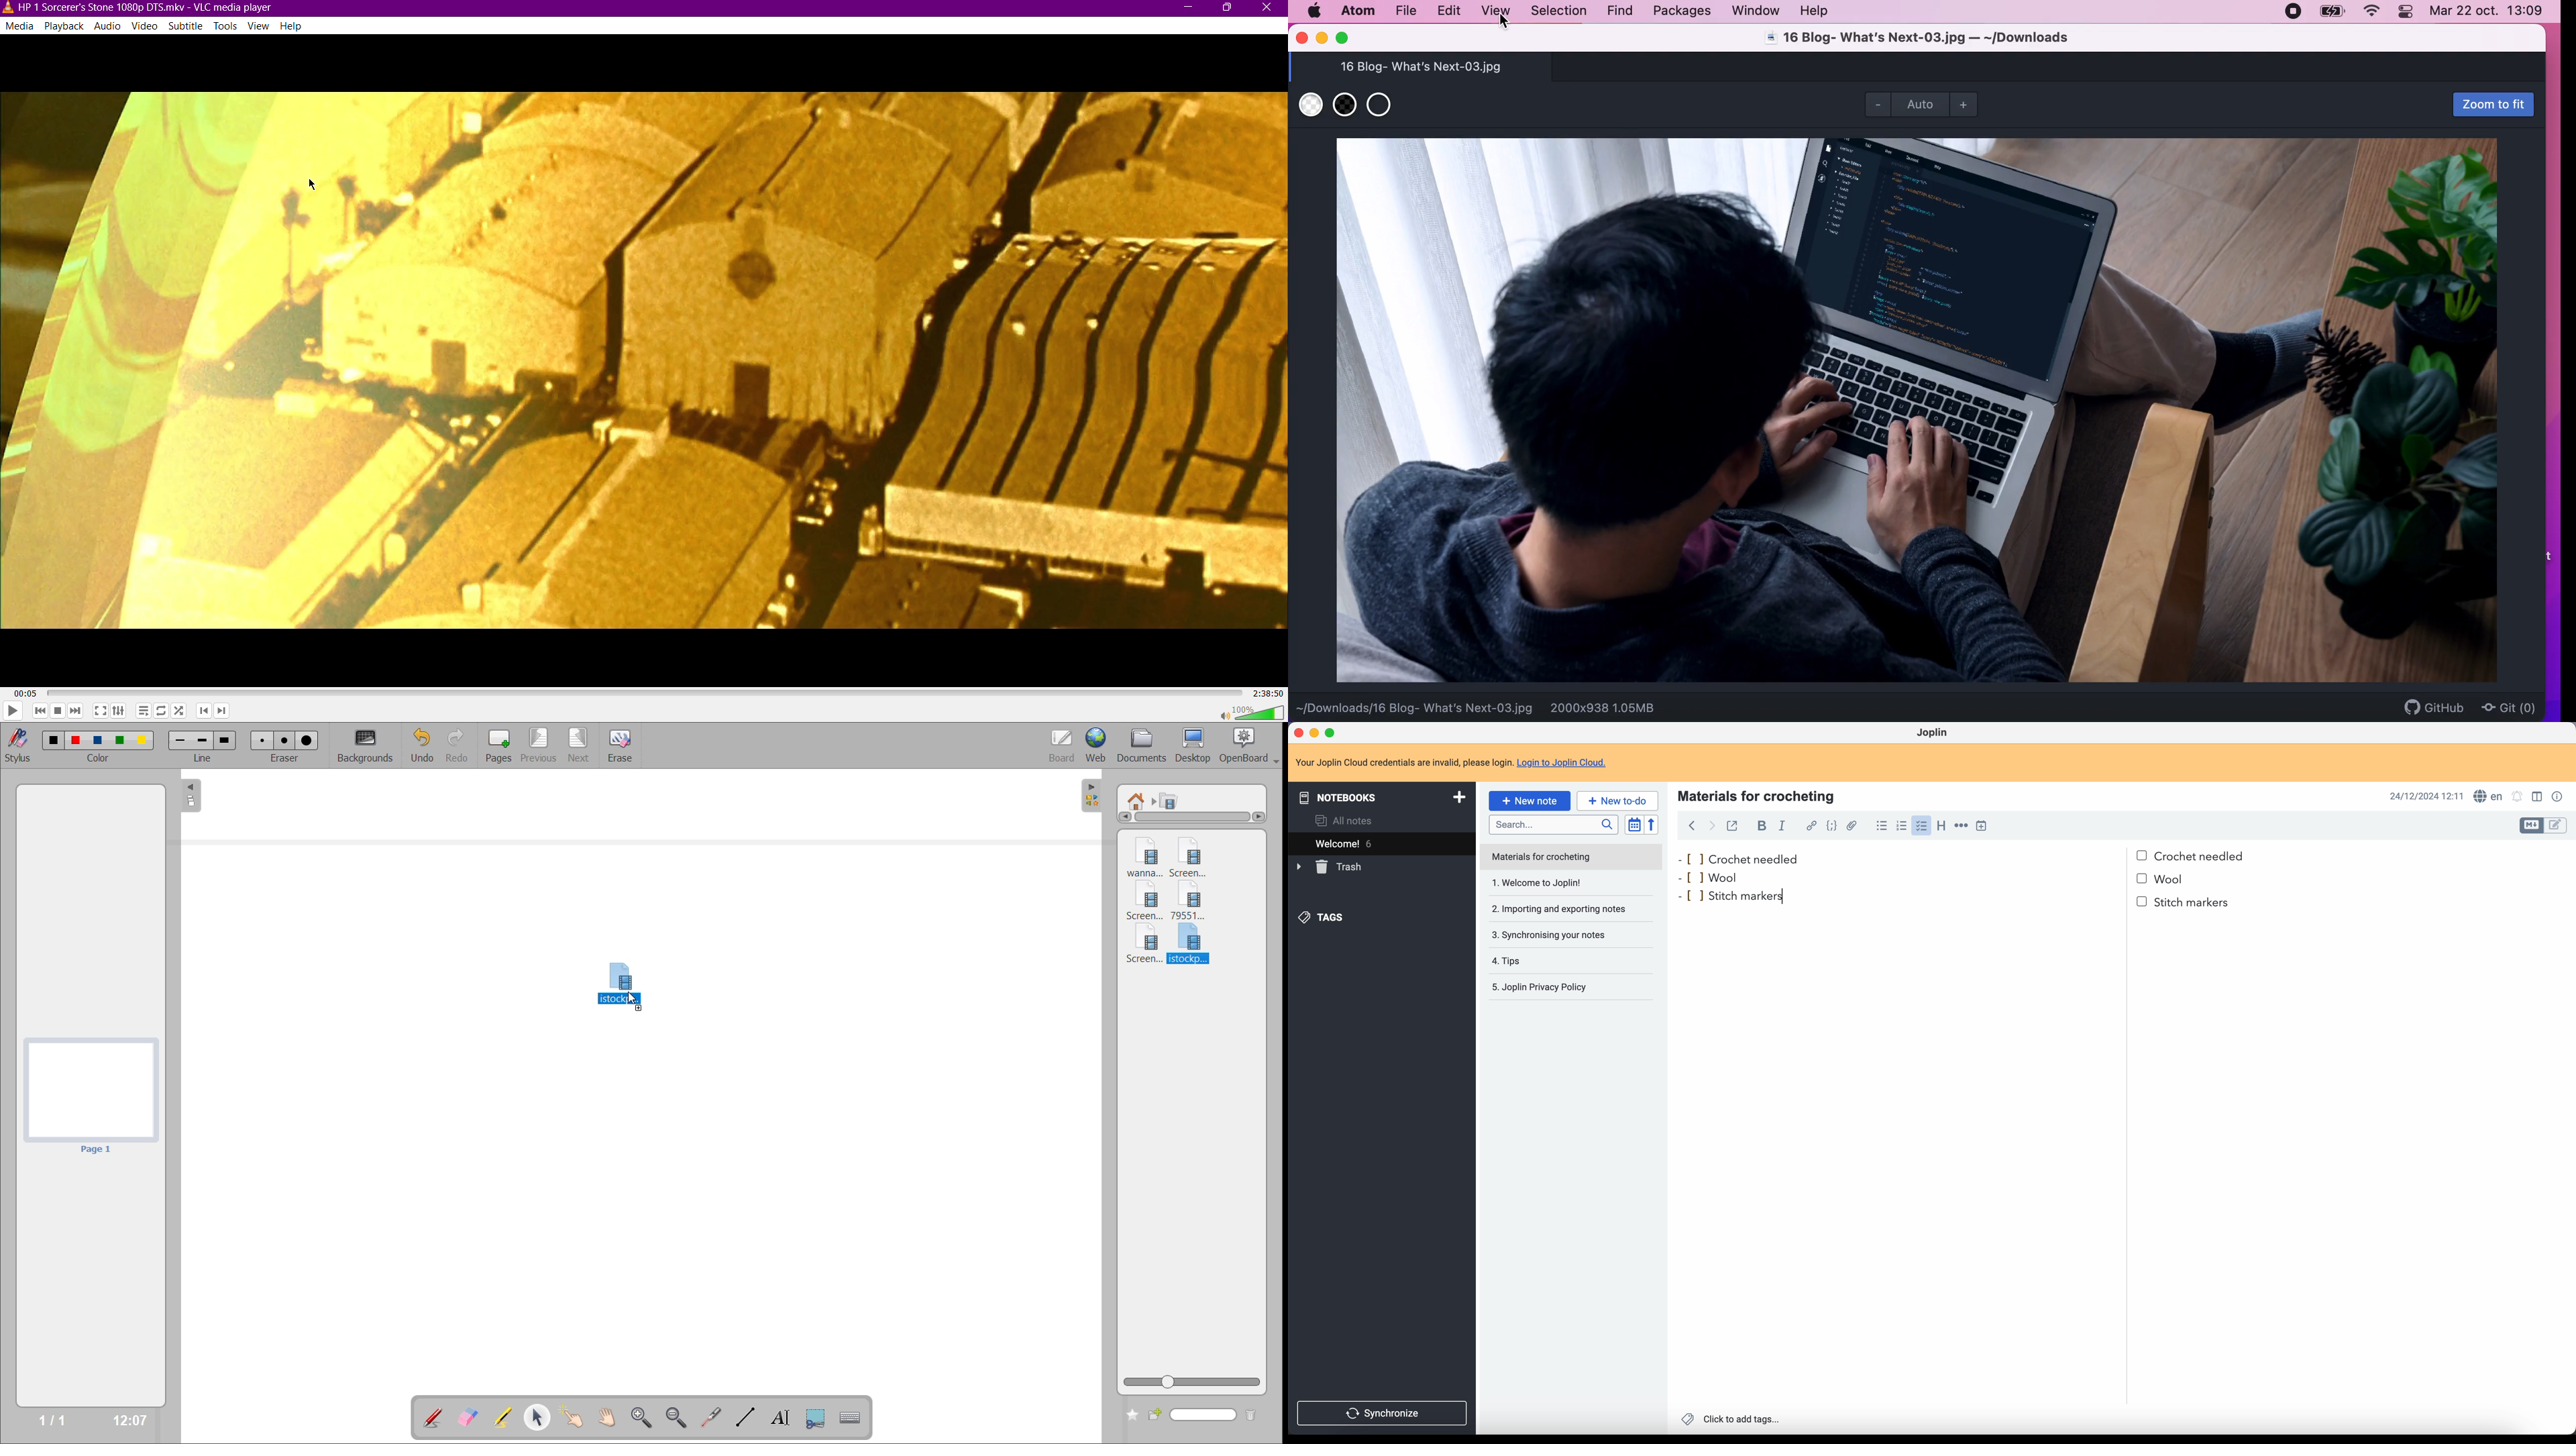 This screenshot has height=1456, width=2576. Describe the element at coordinates (2558, 797) in the screenshot. I see `note properties` at that location.